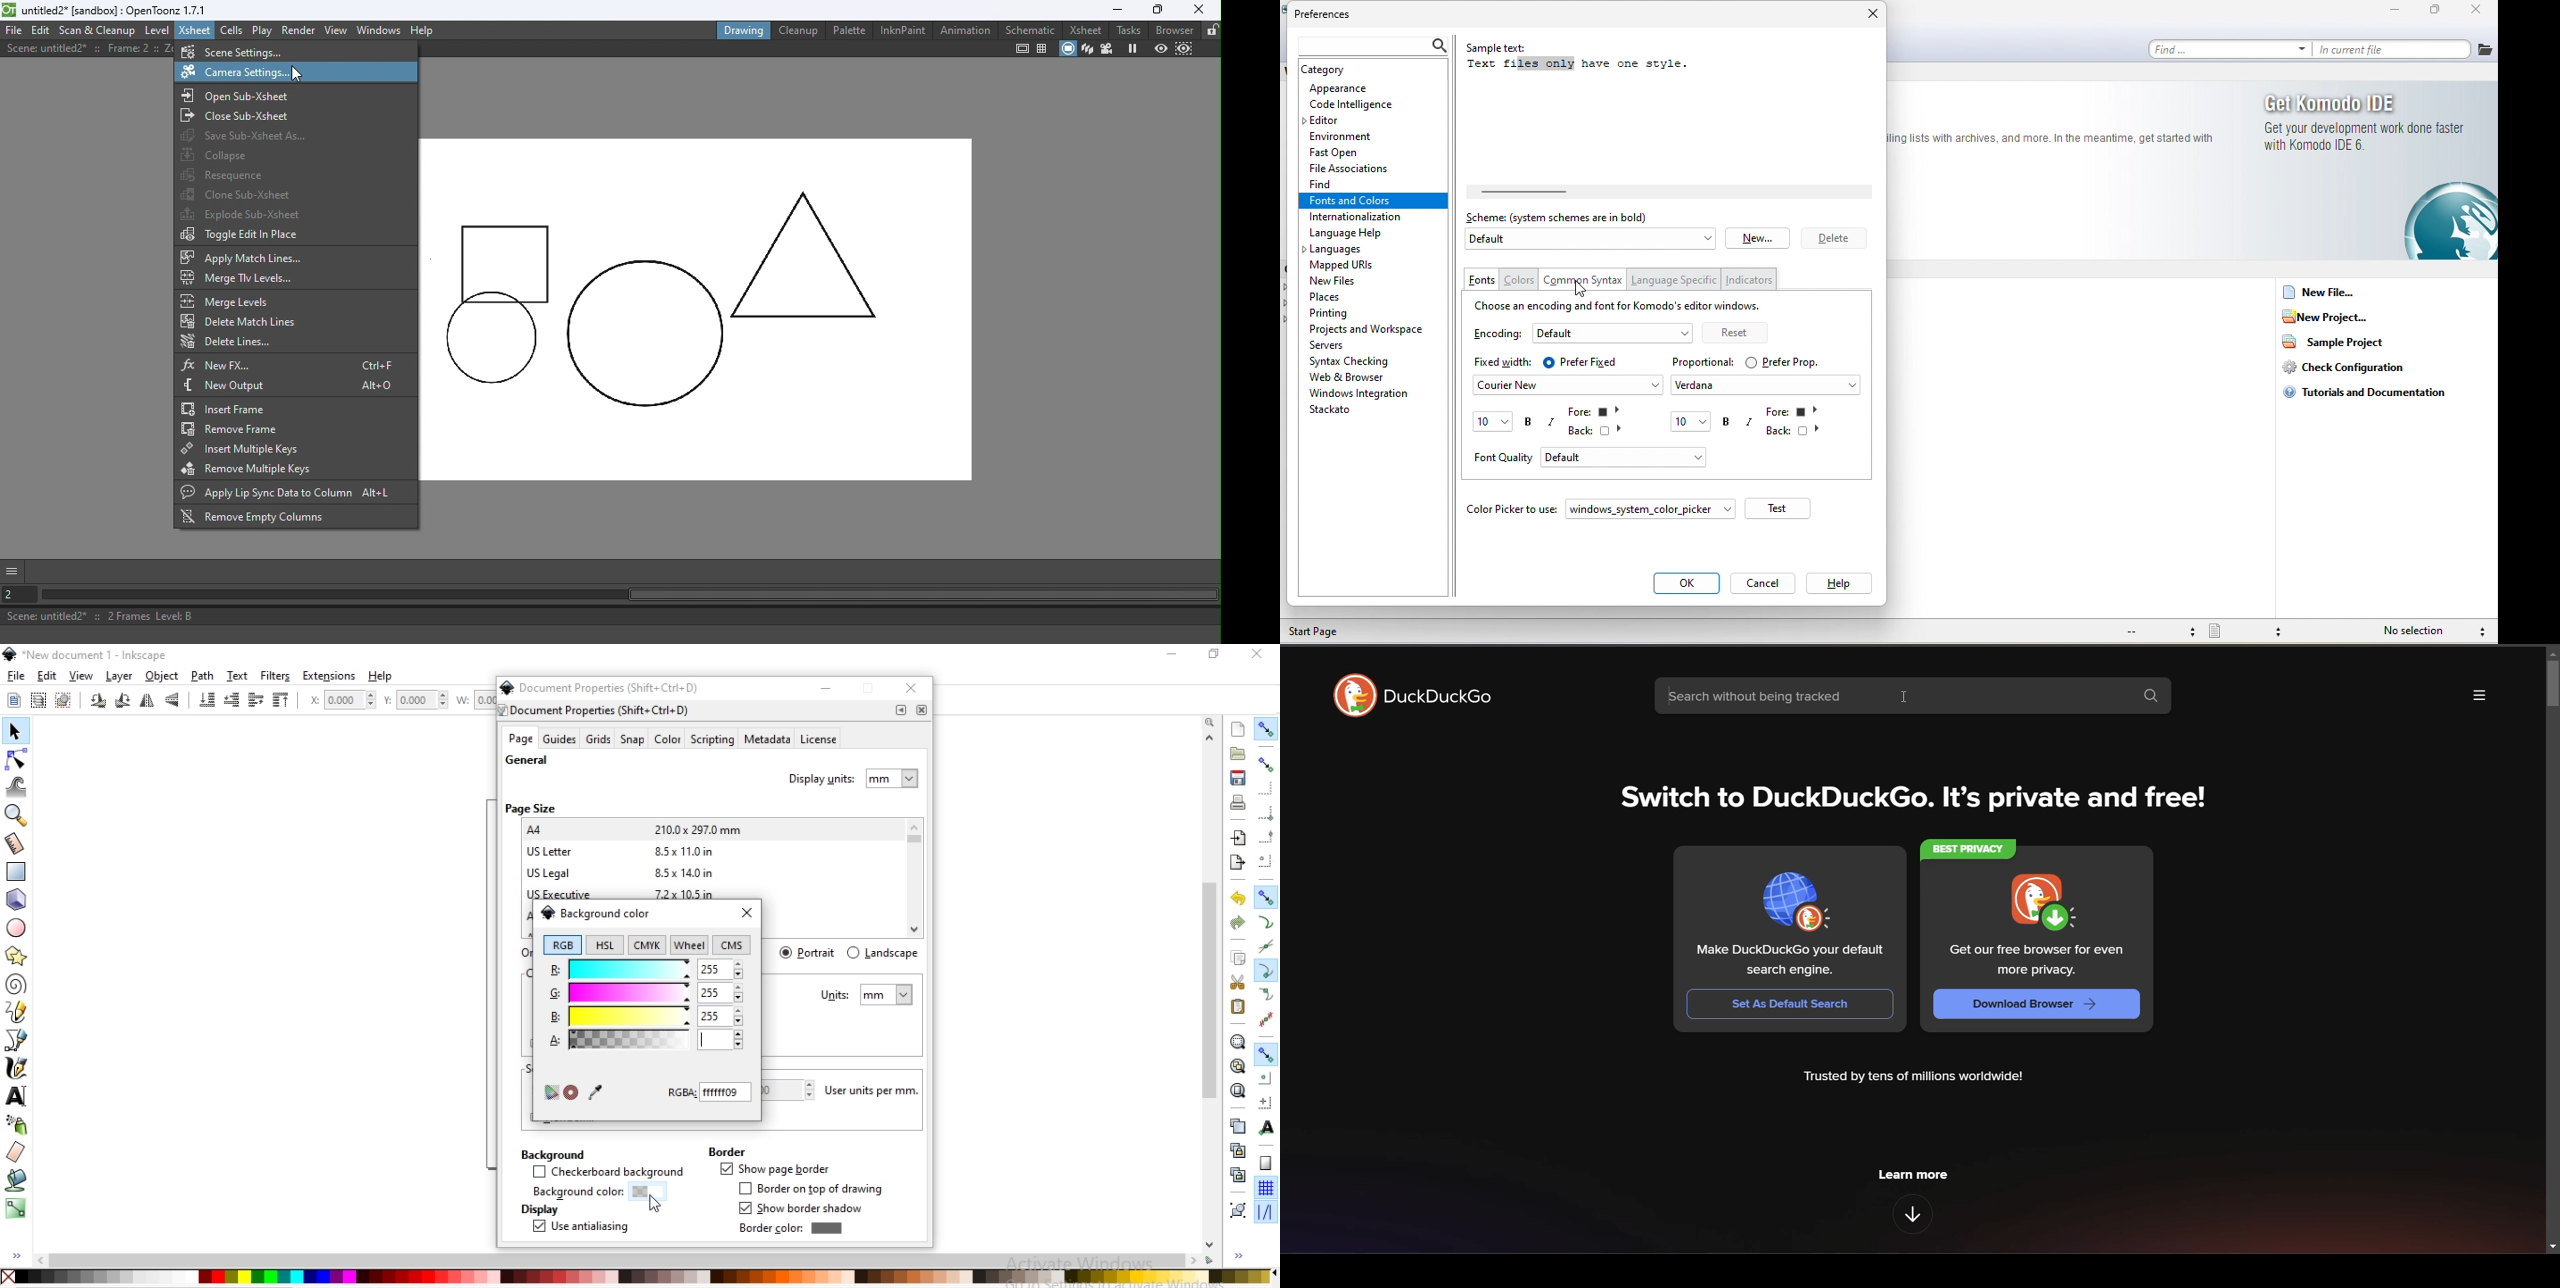 The height and width of the screenshot is (1288, 2576). Describe the element at coordinates (46, 676) in the screenshot. I see `edit` at that location.